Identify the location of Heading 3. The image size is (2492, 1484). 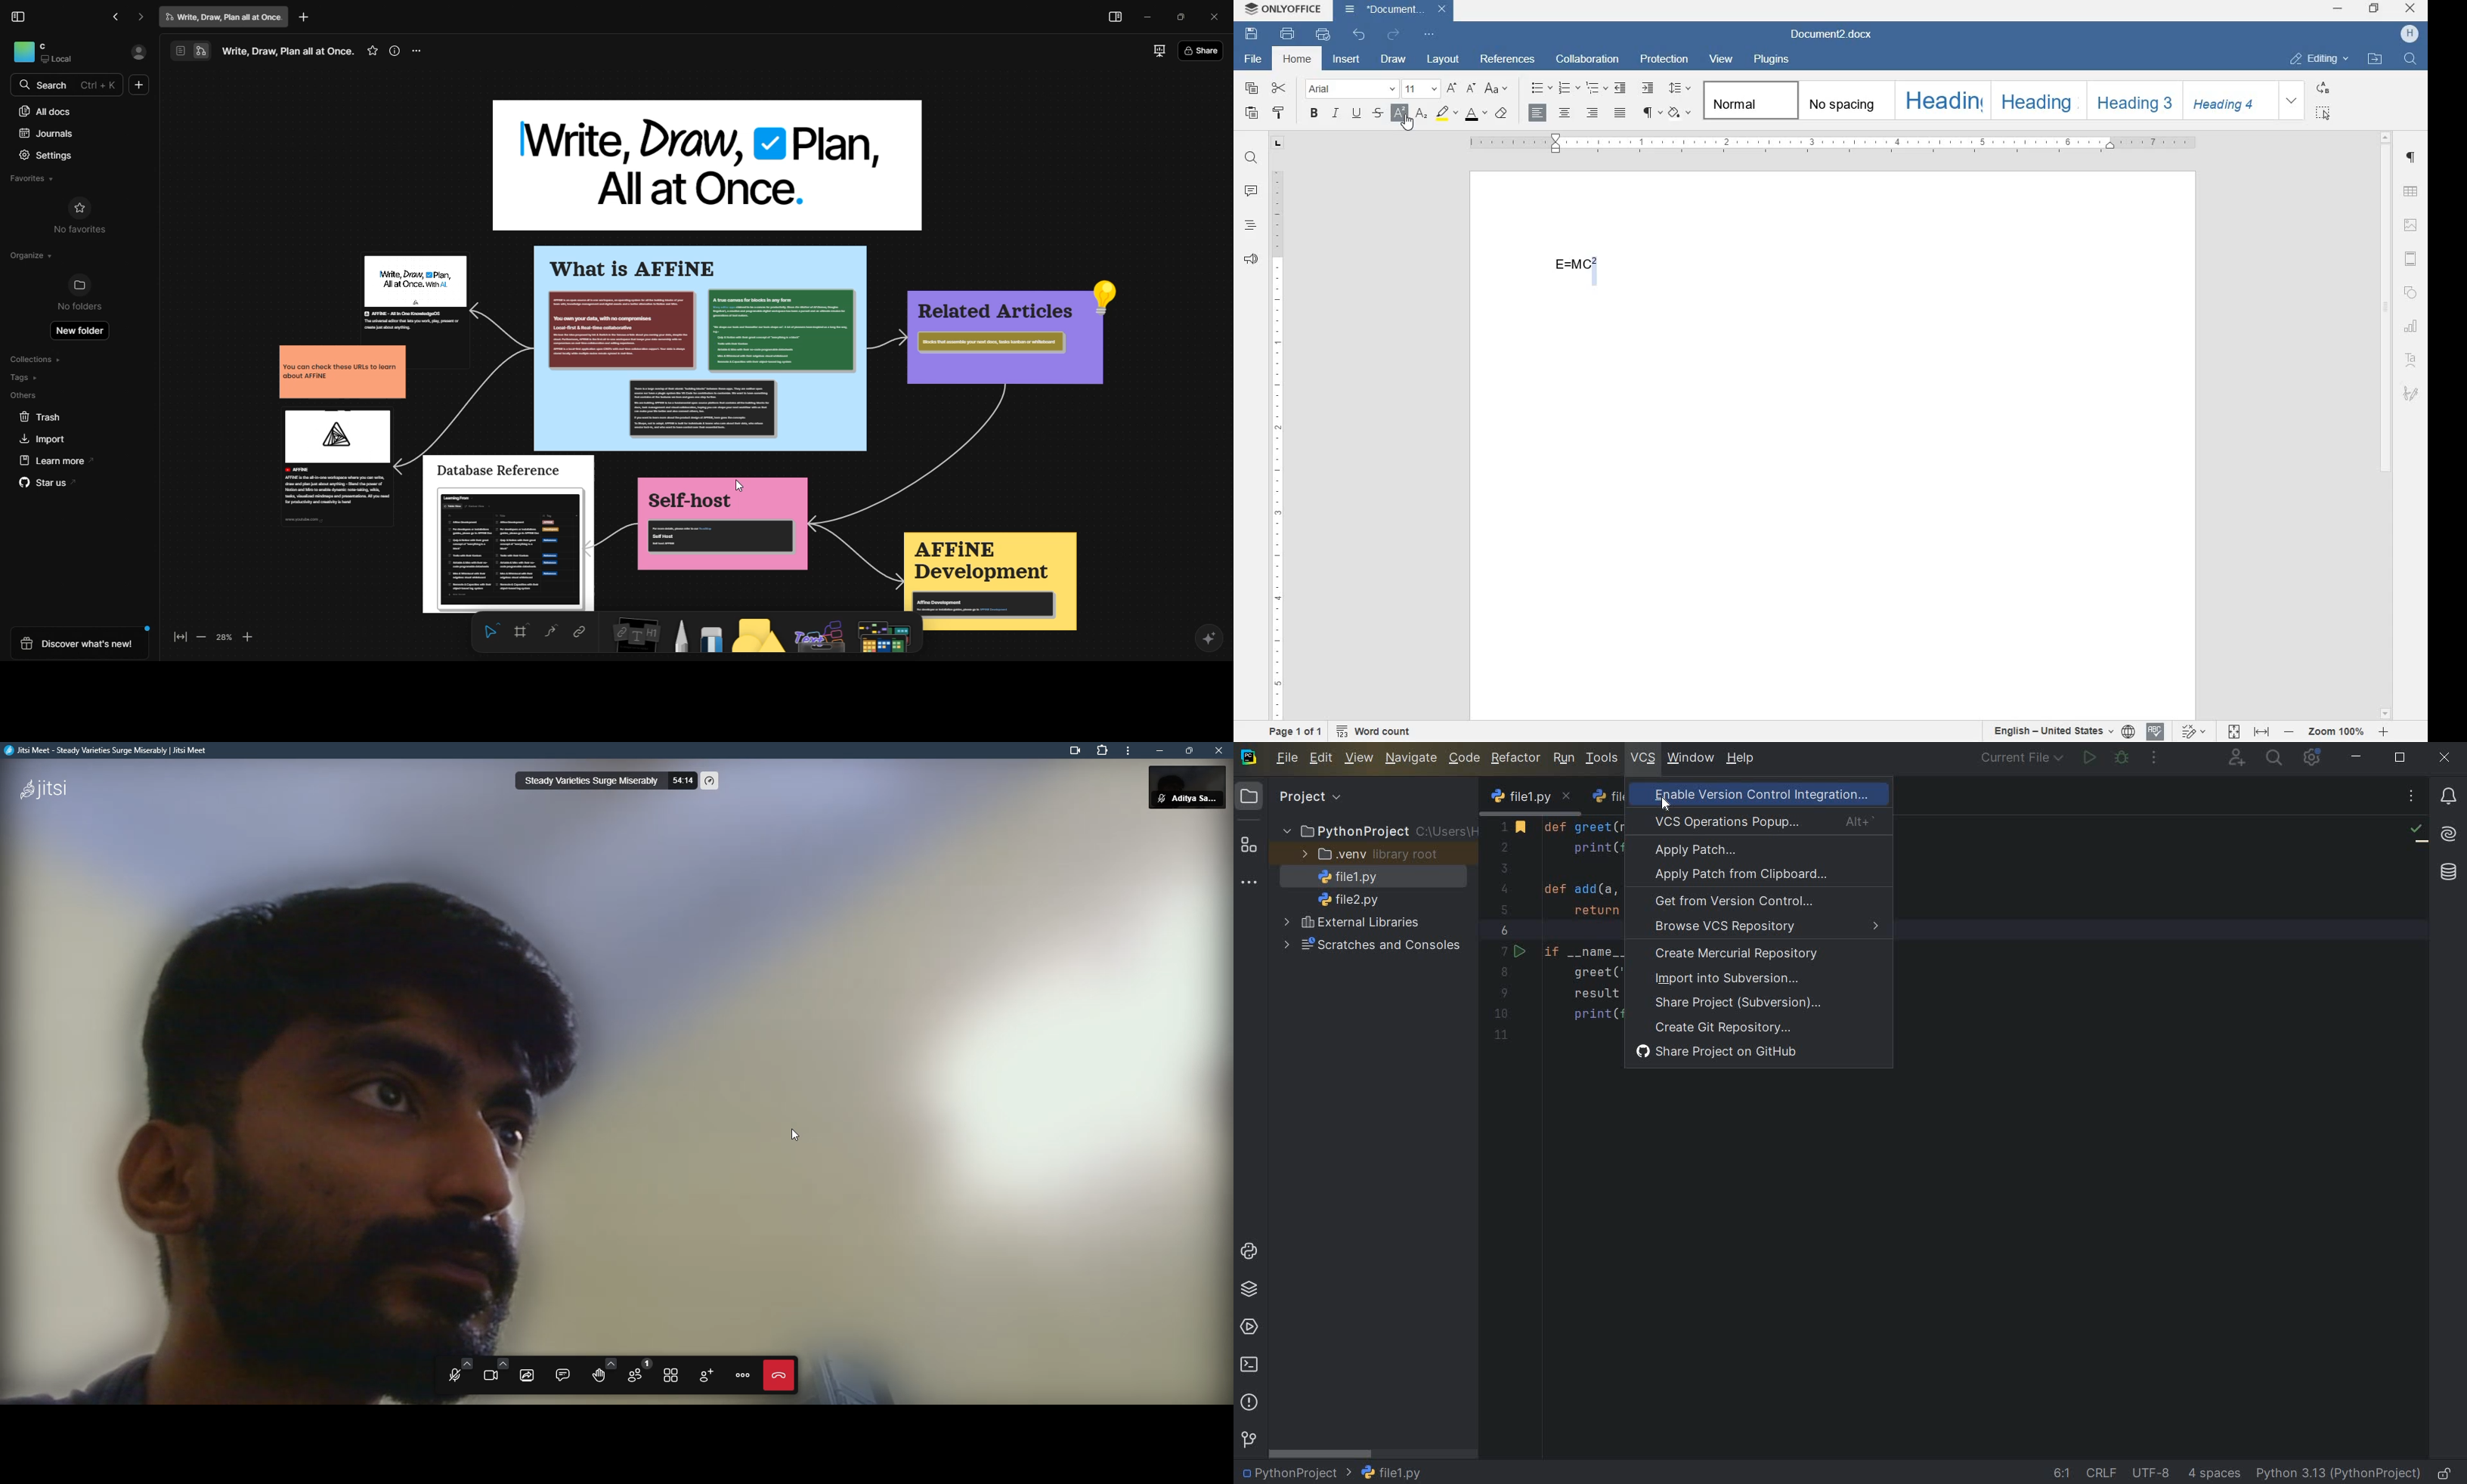
(2132, 99).